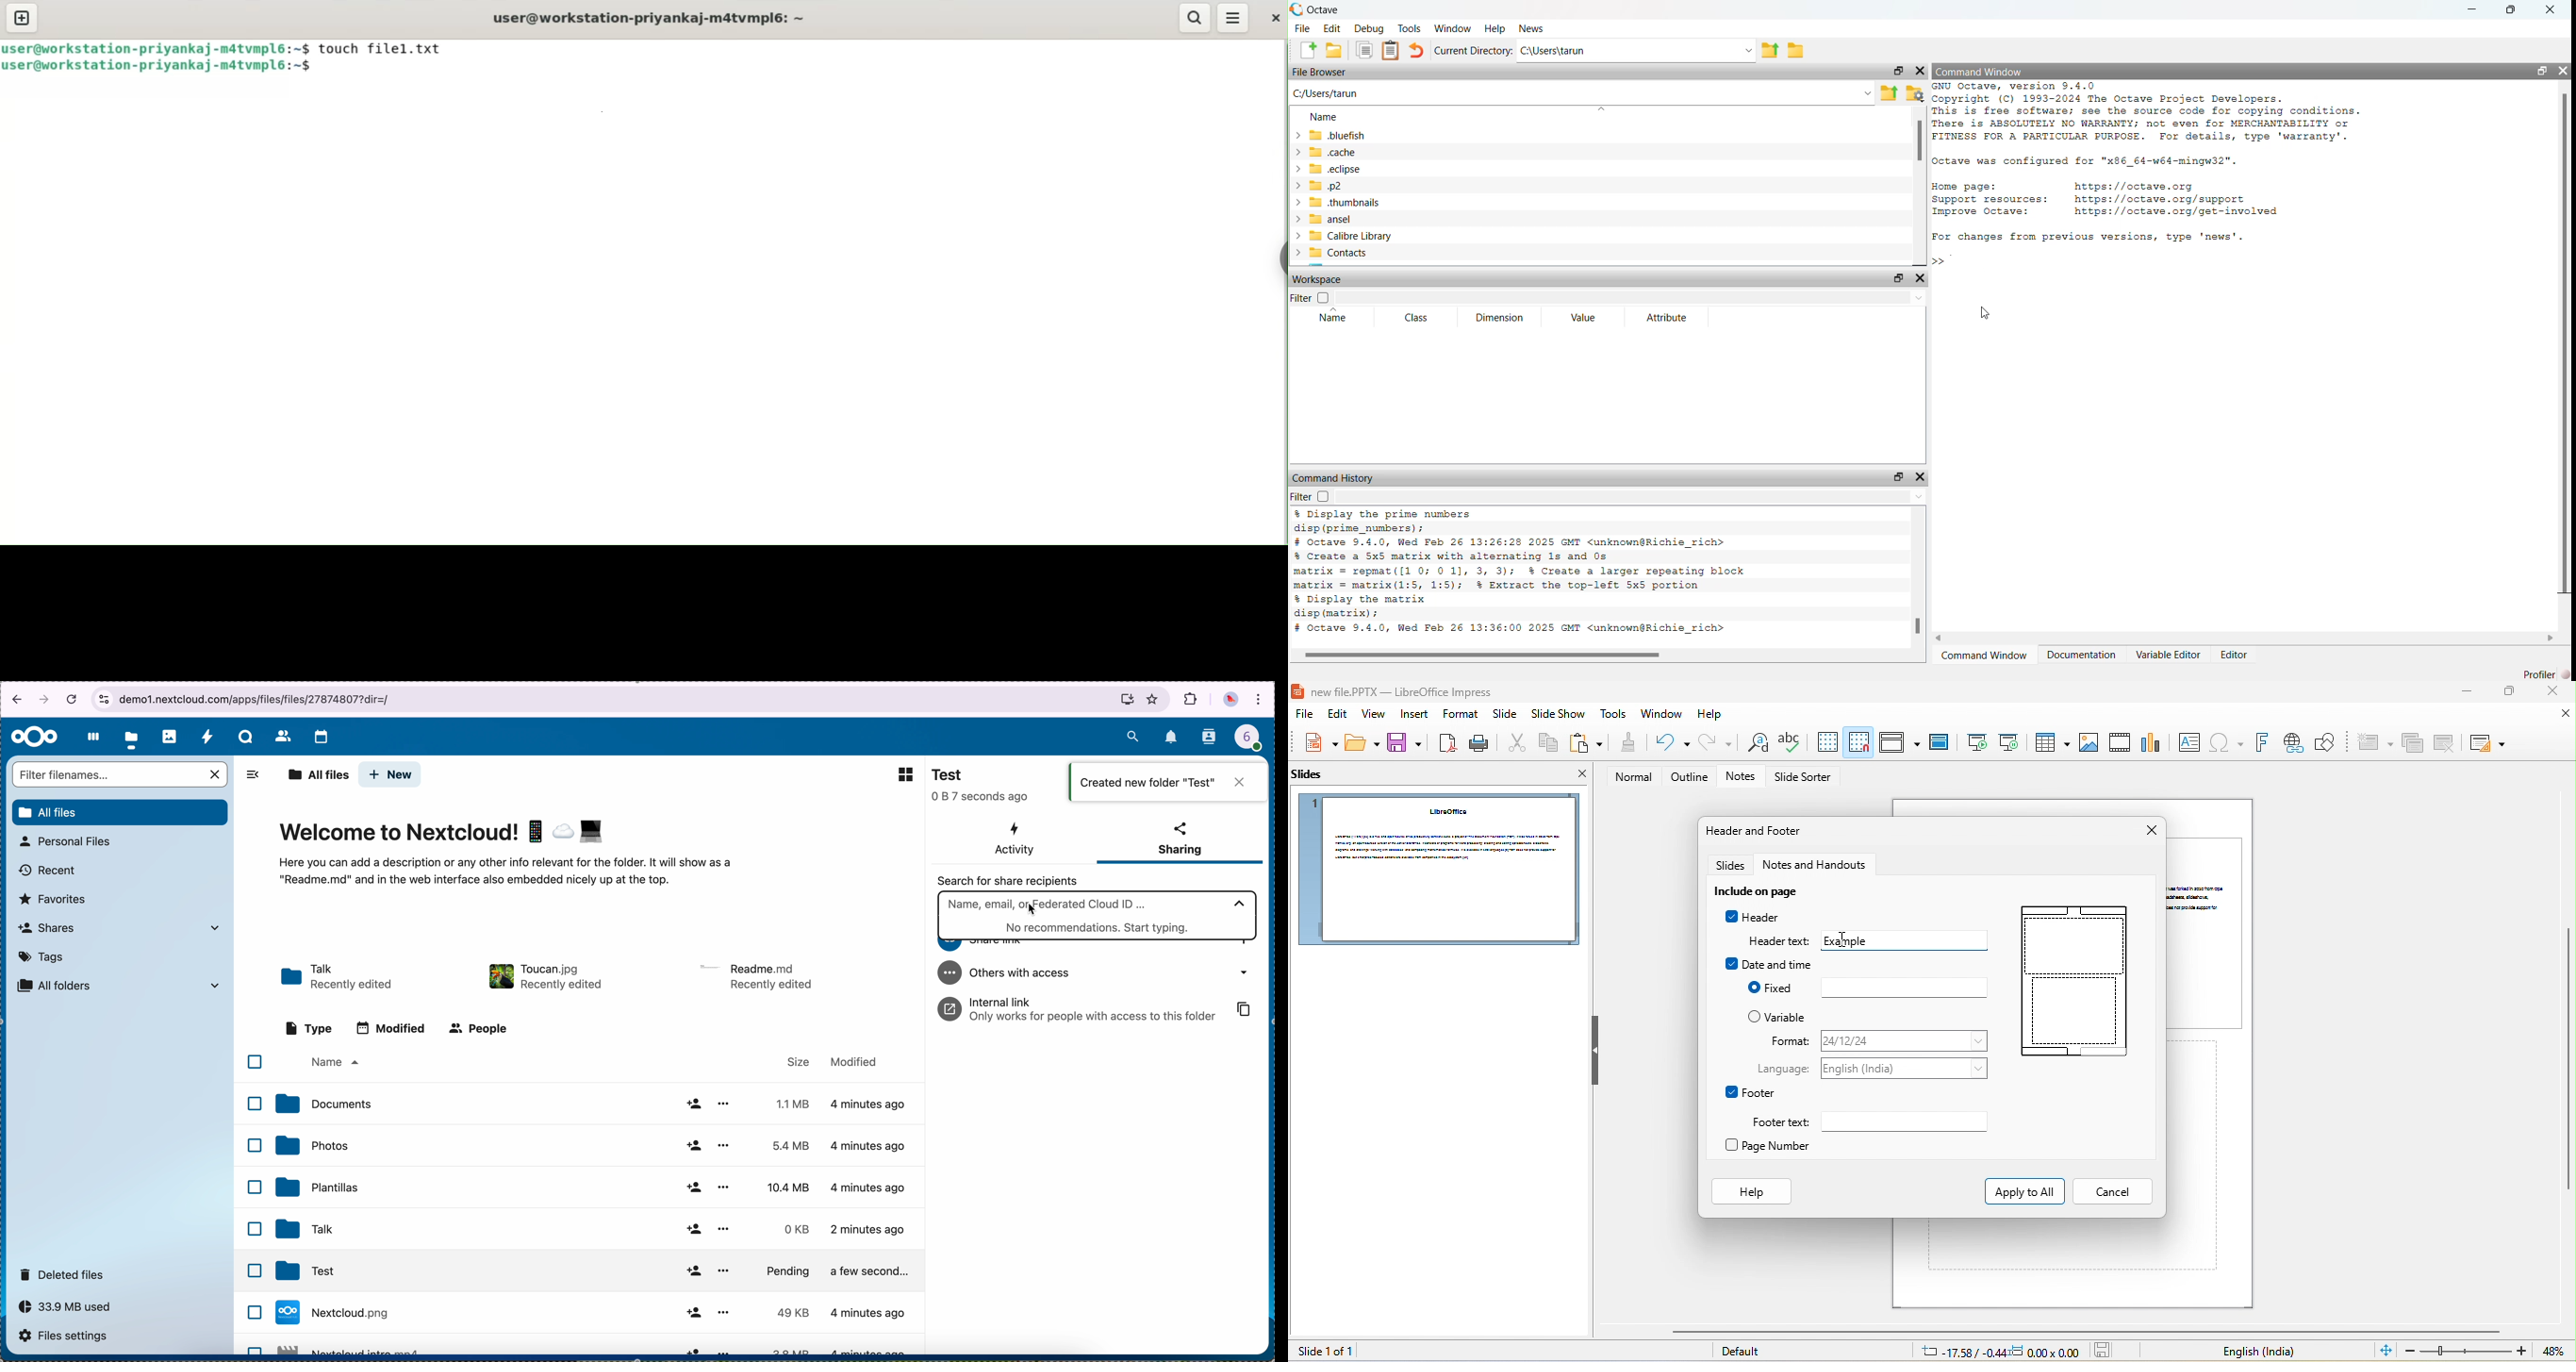  Describe the element at coordinates (1375, 716) in the screenshot. I see `view` at that location.